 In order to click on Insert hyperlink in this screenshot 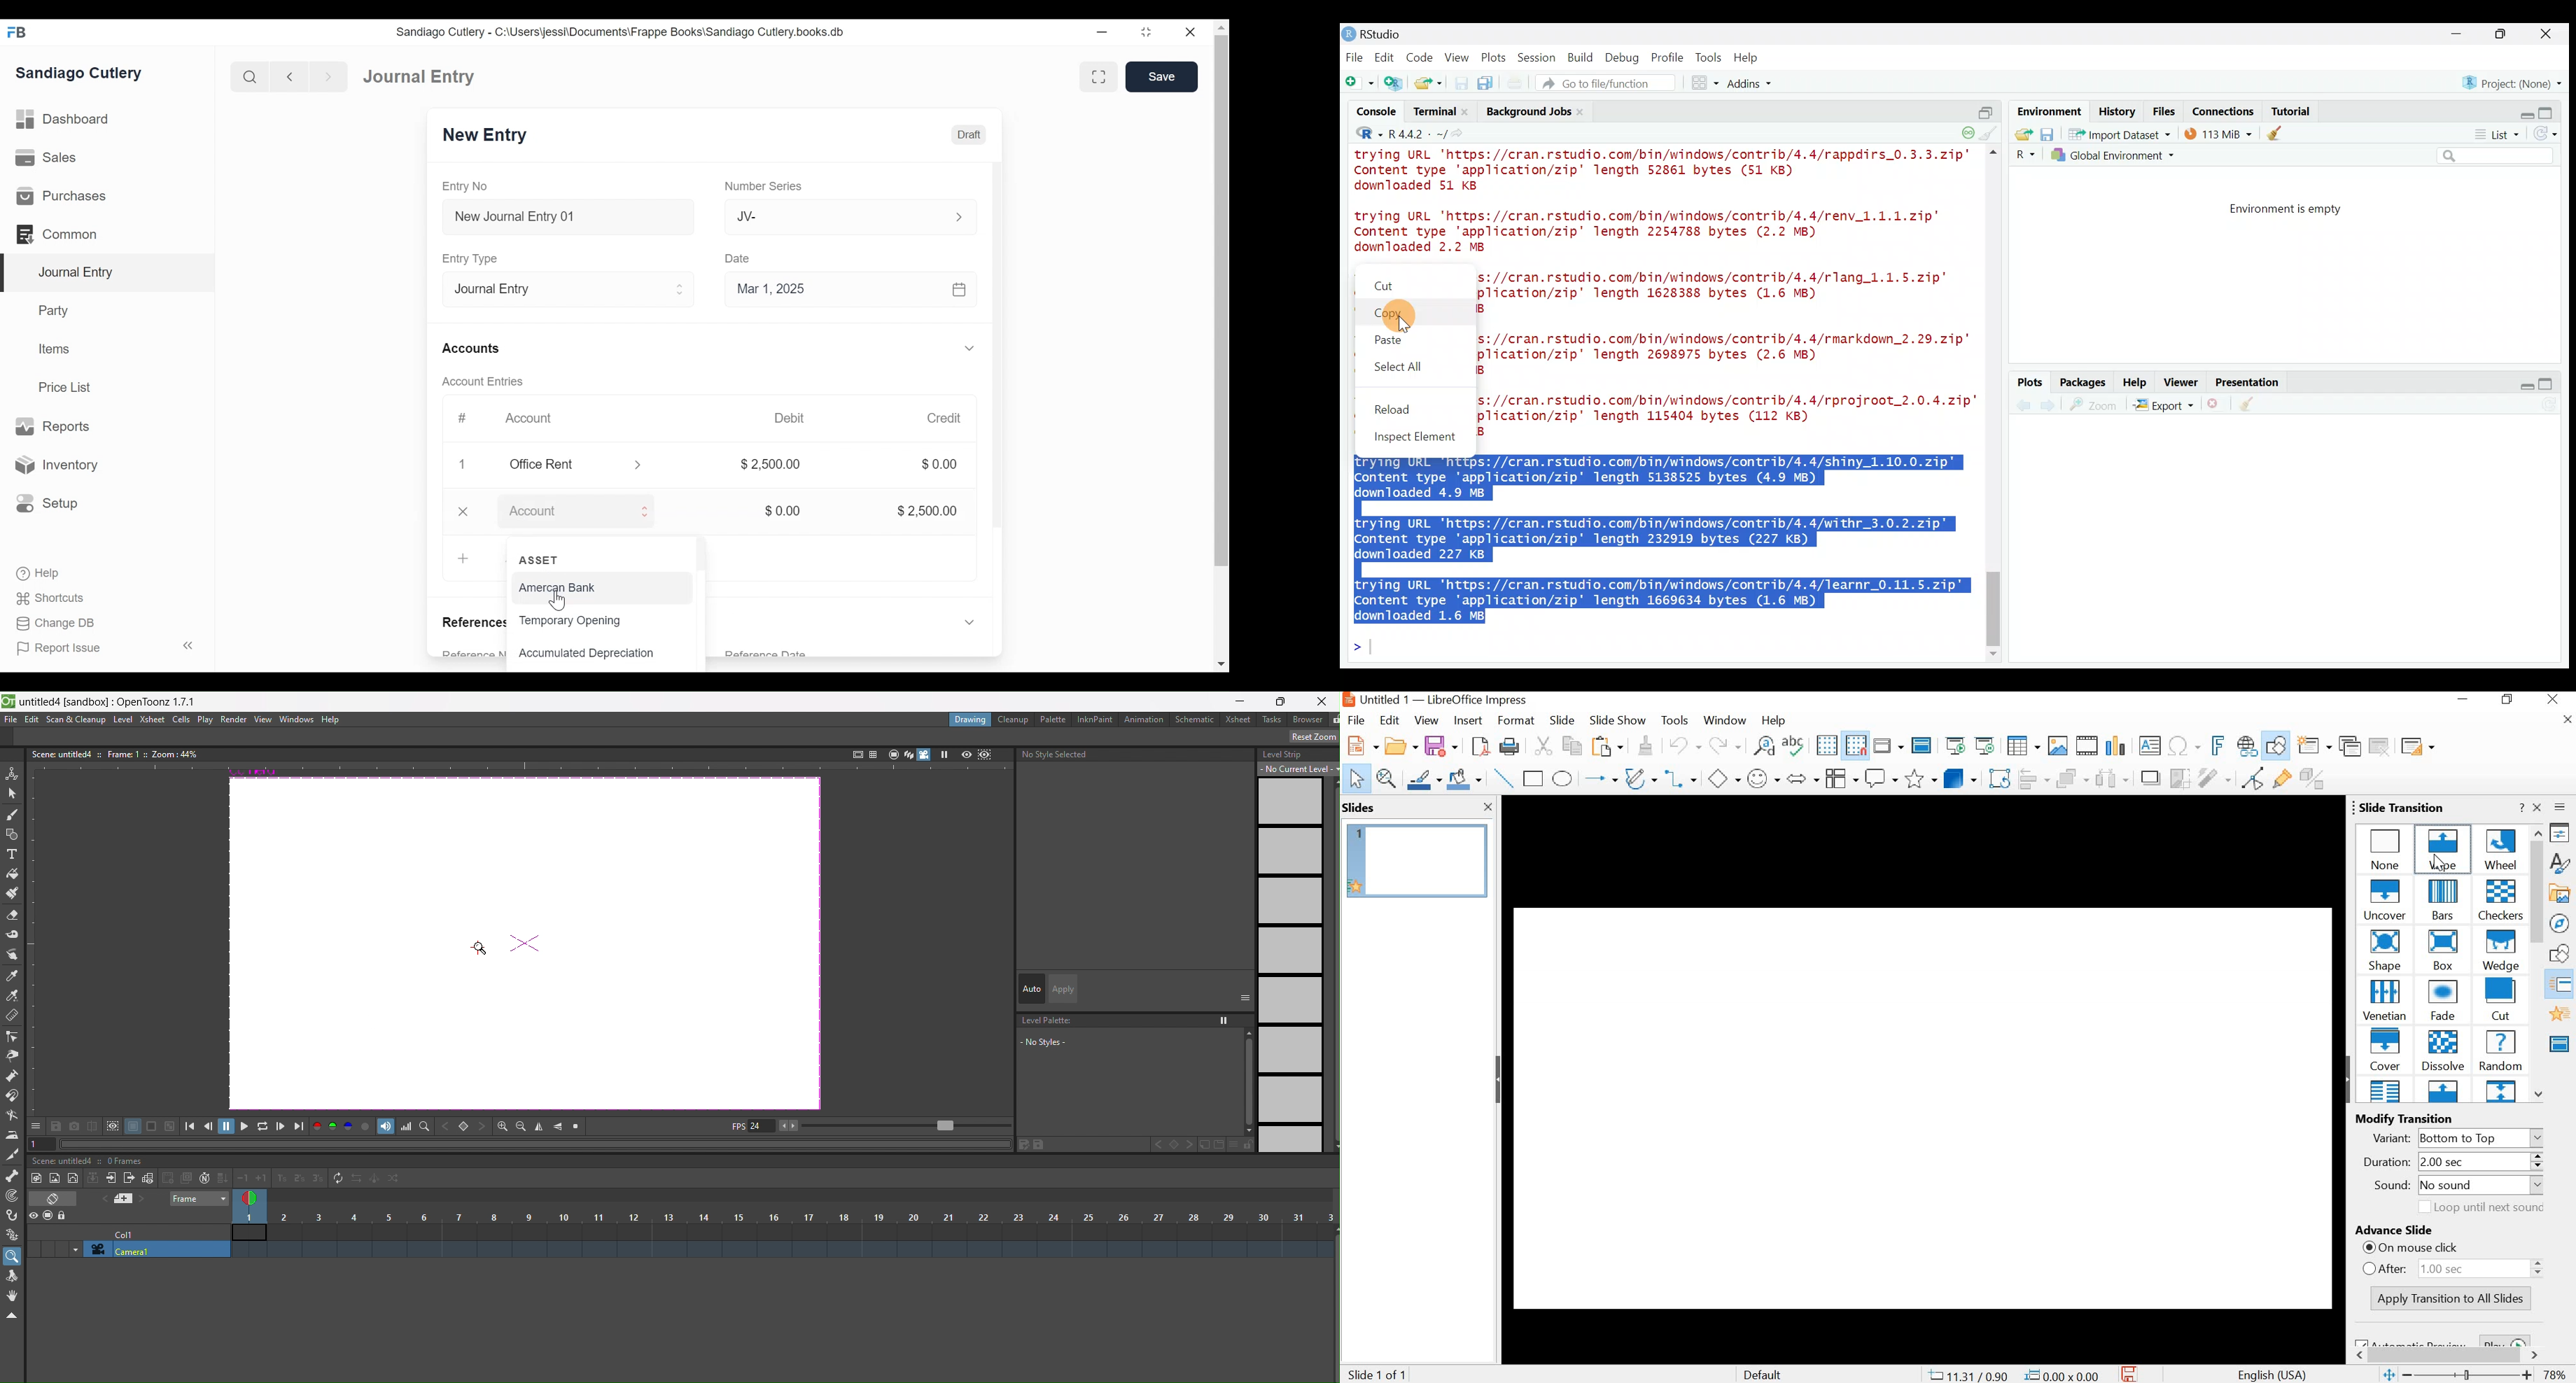, I will do `click(2247, 747)`.